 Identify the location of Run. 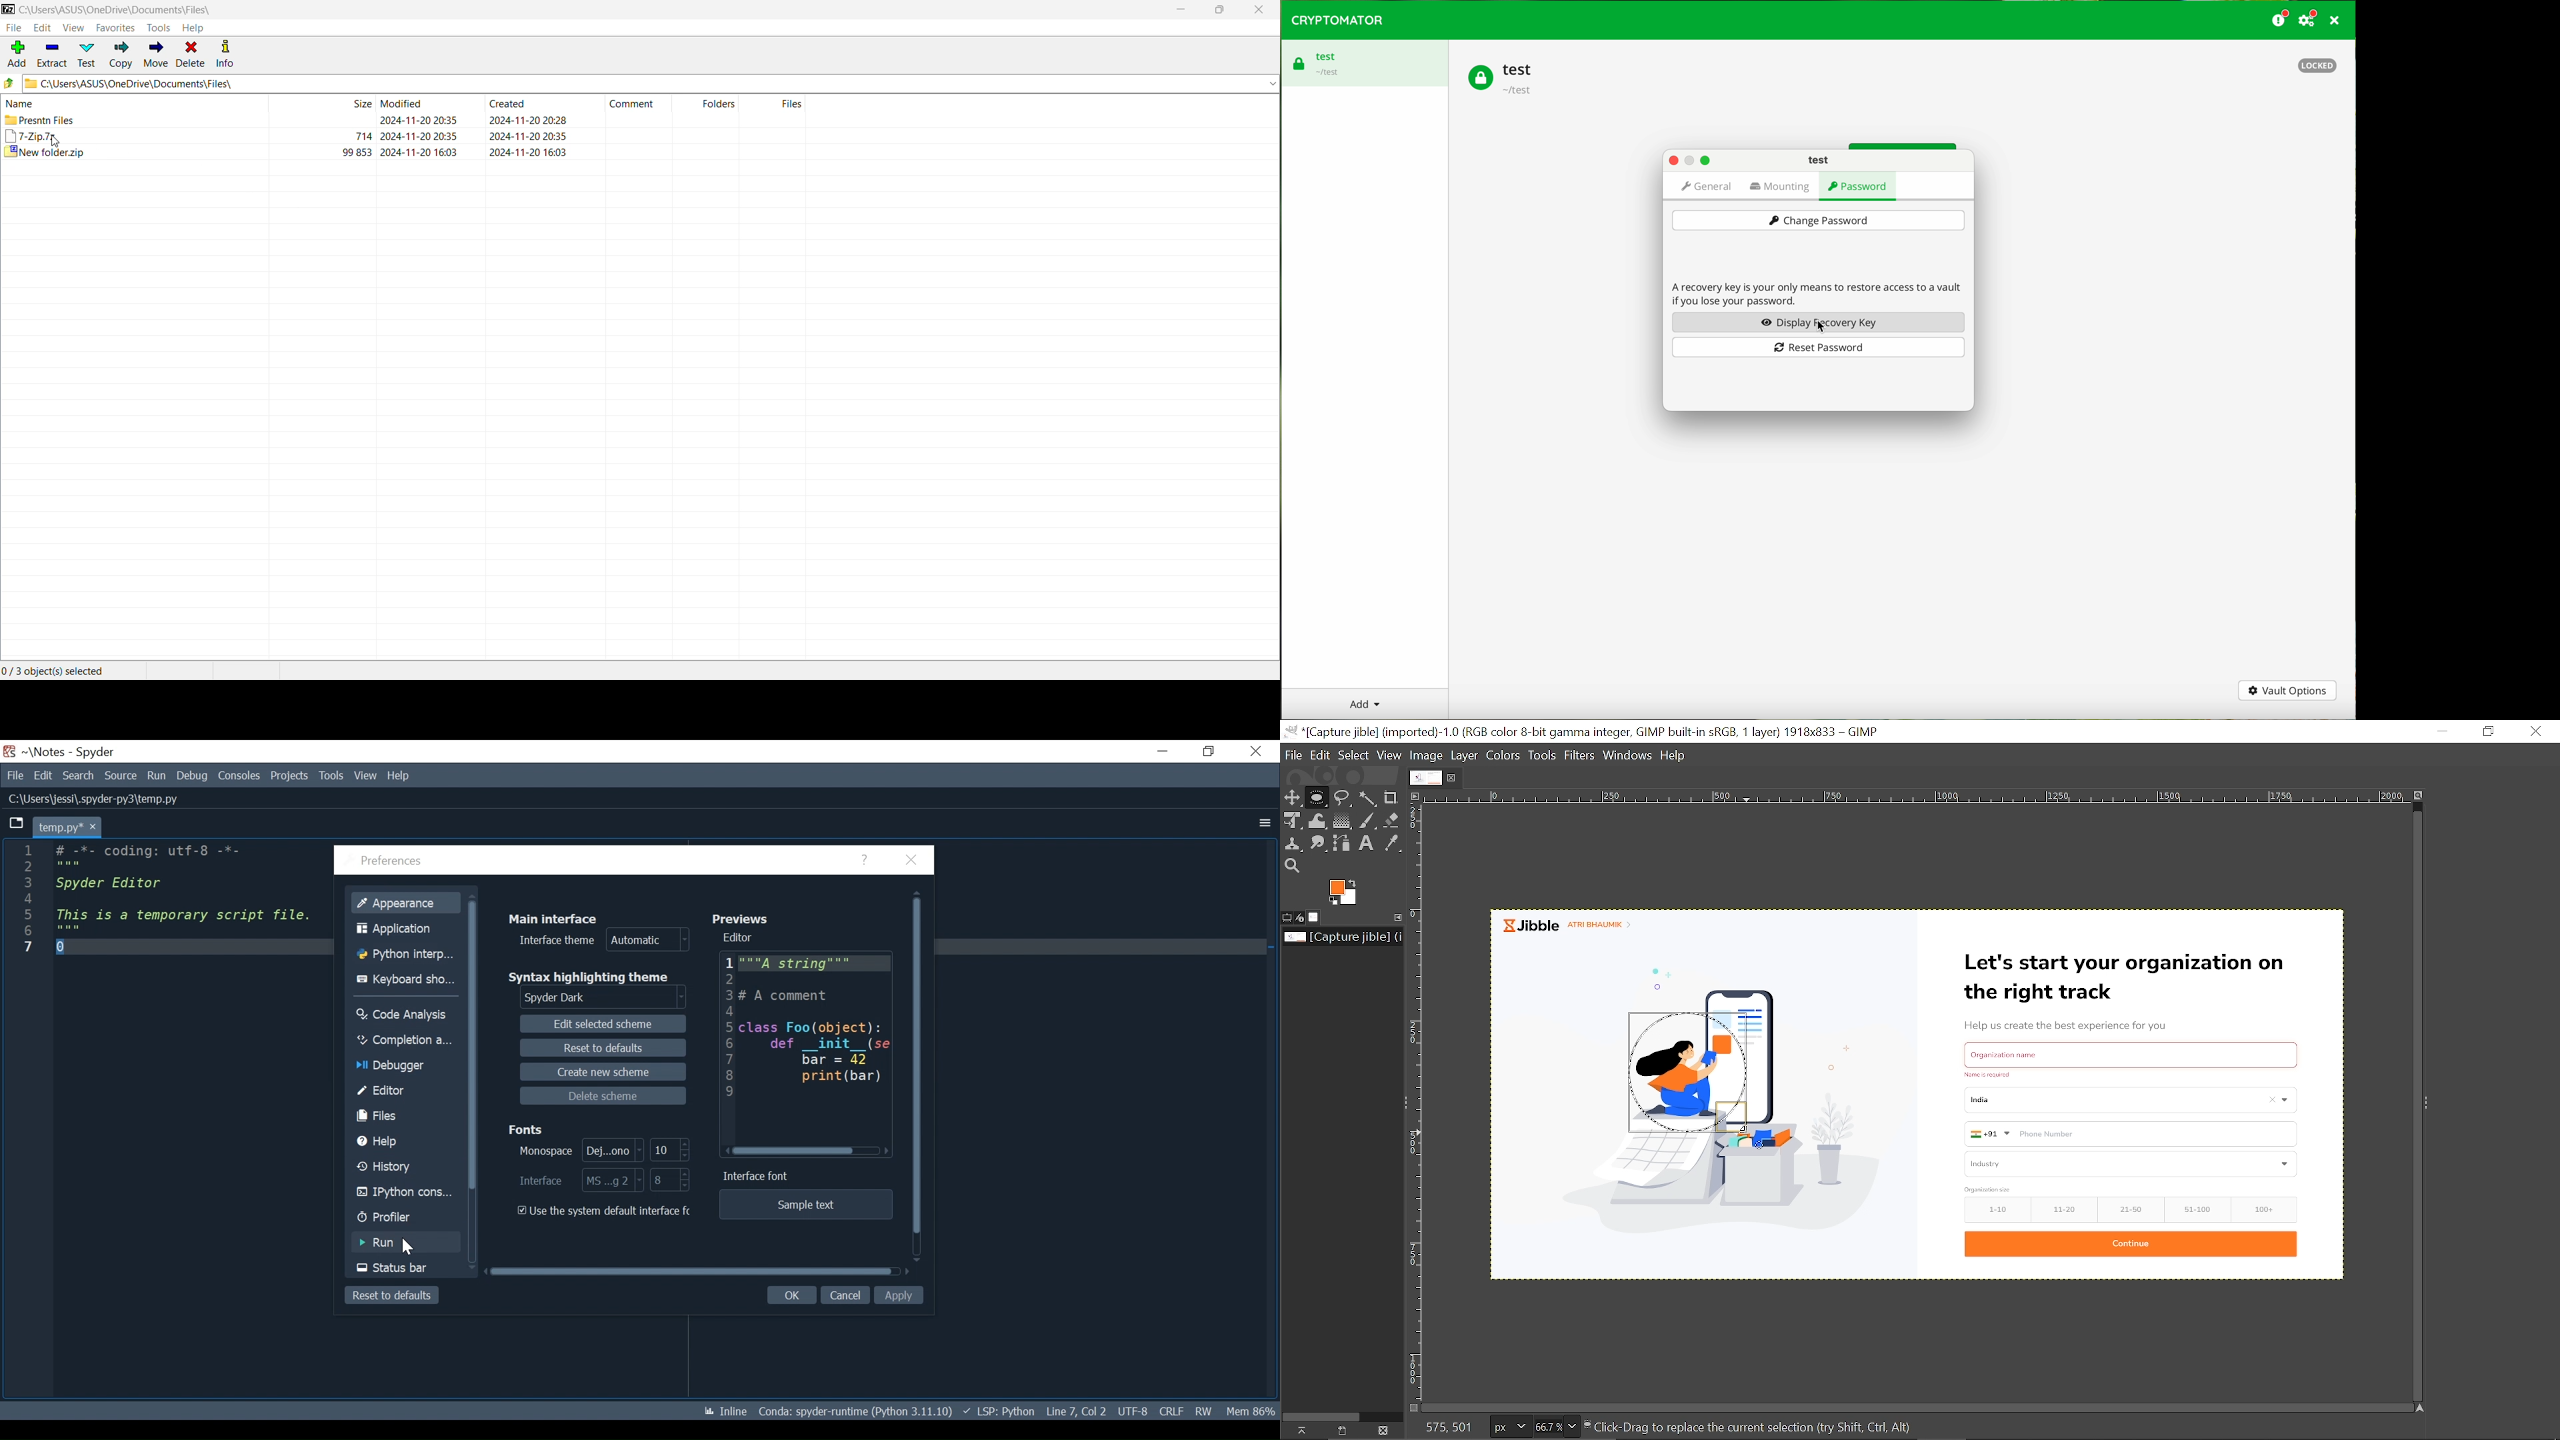
(403, 1241).